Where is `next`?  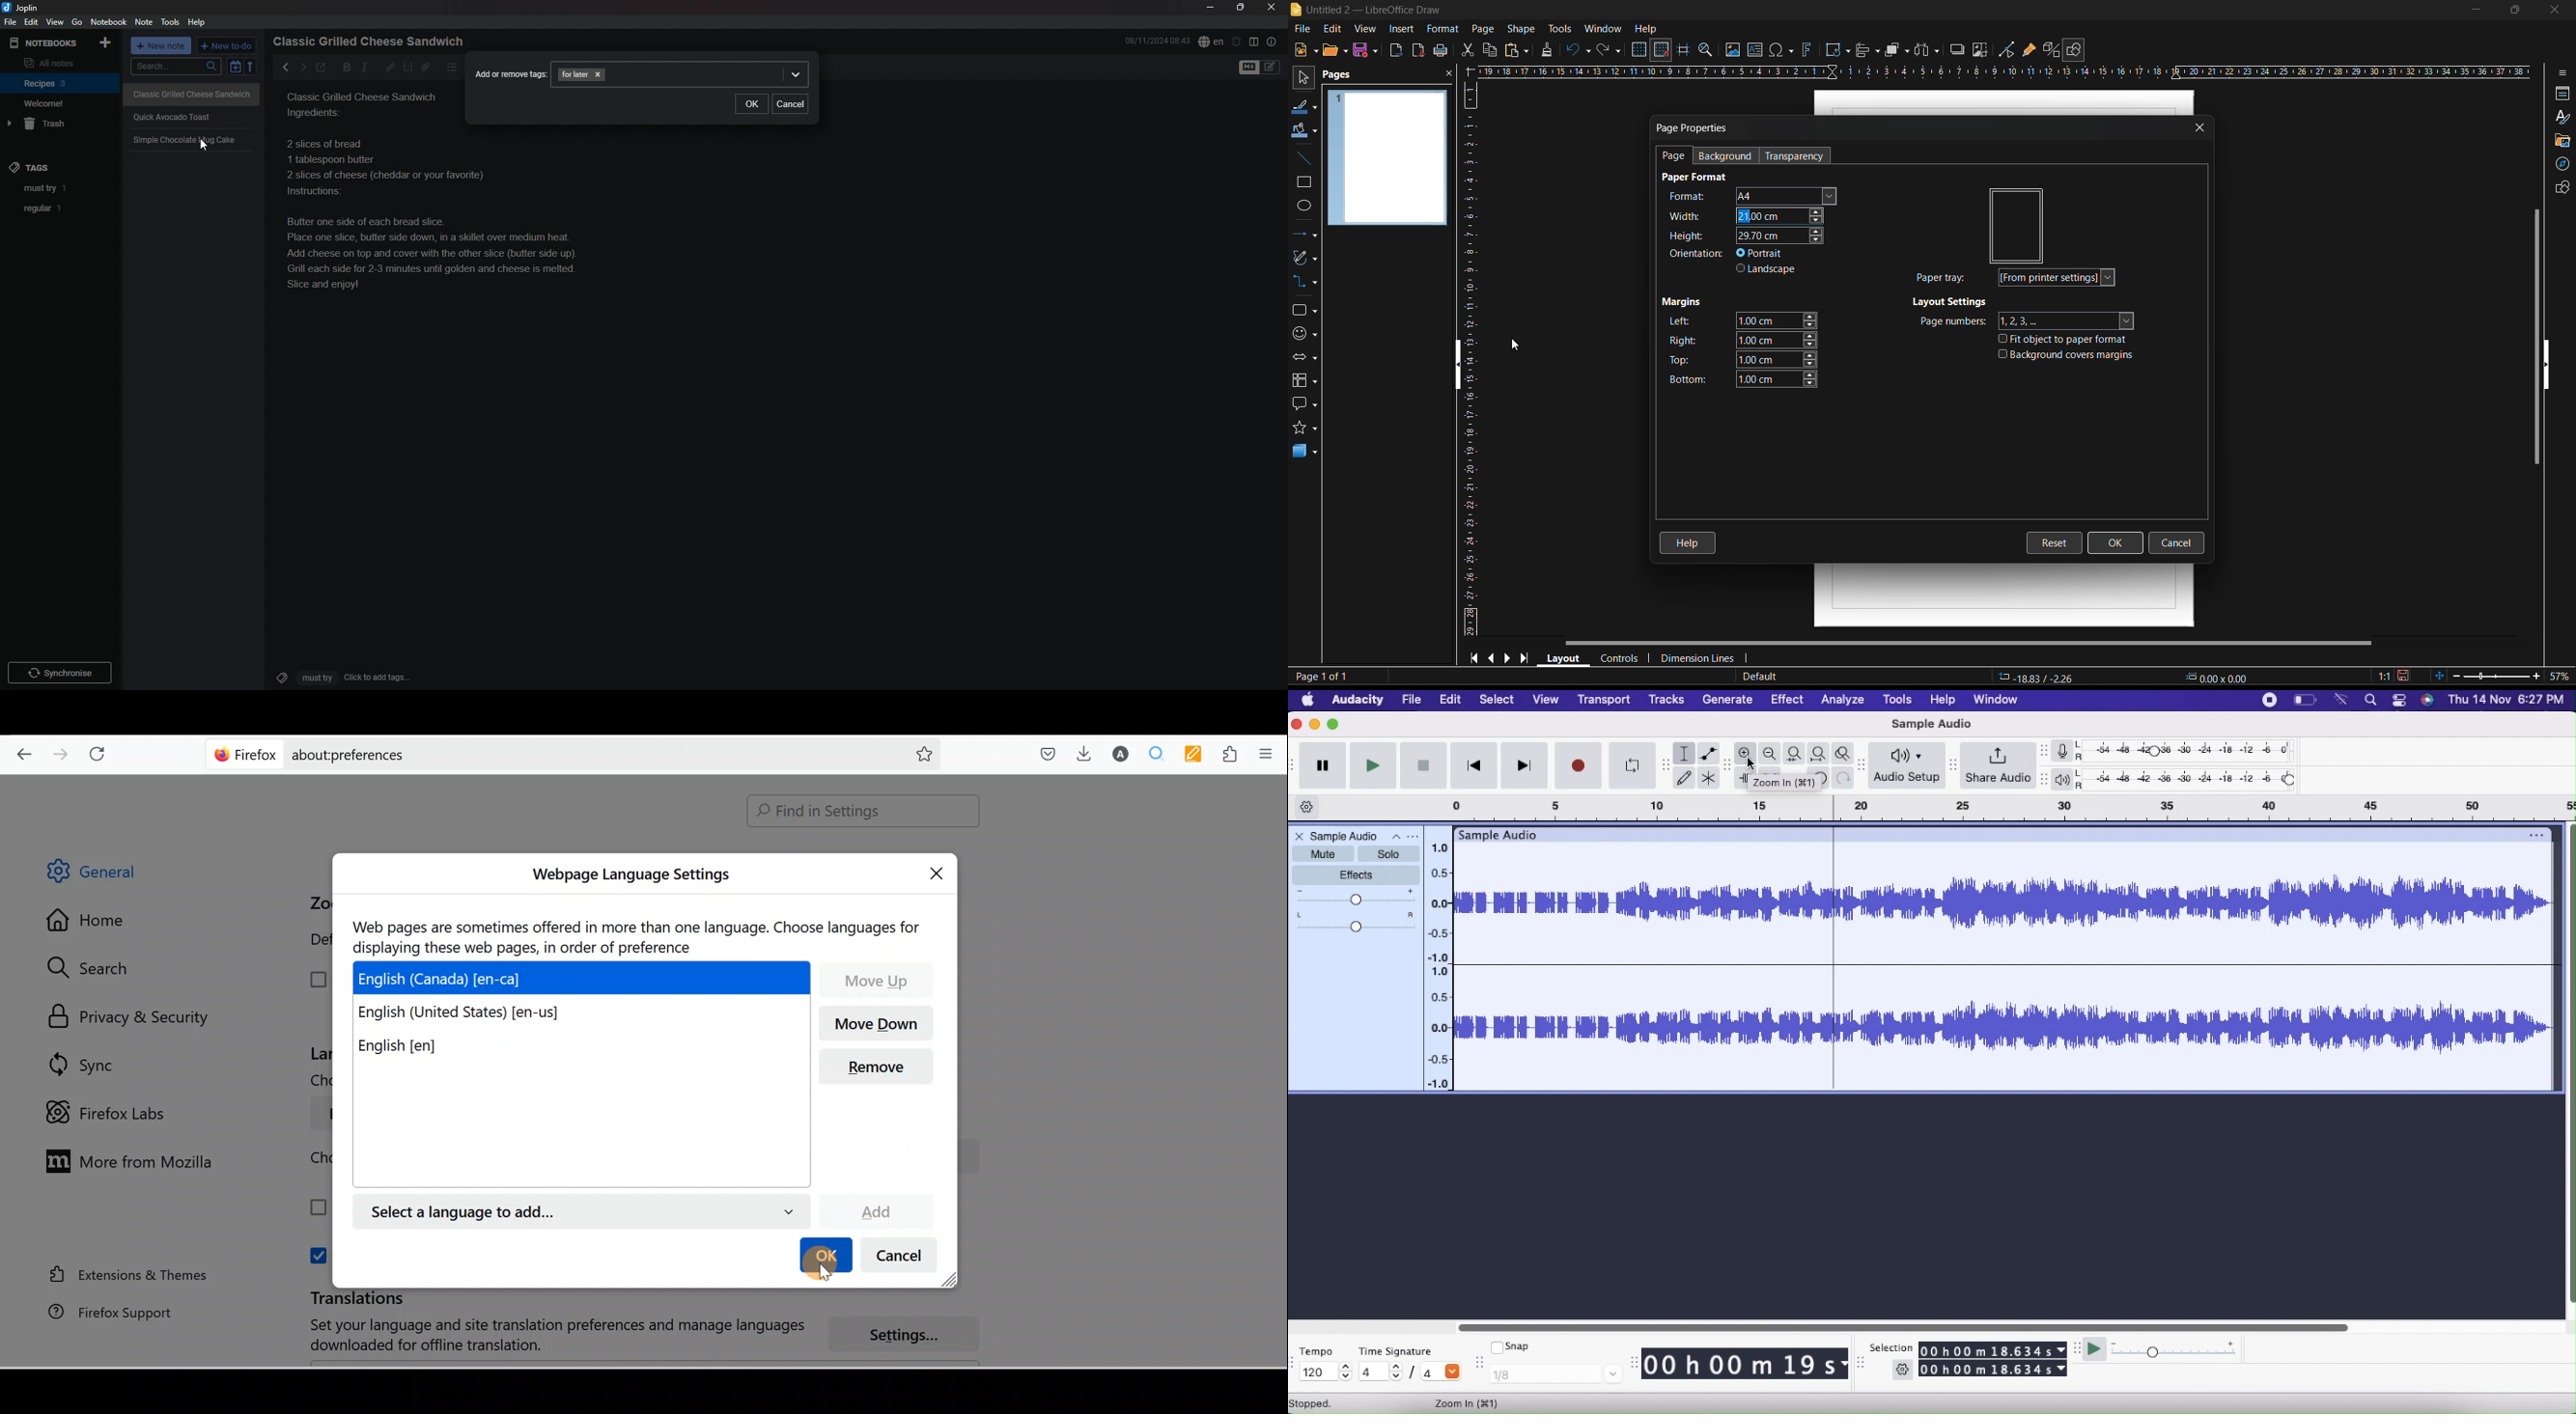 next is located at coordinates (302, 67).